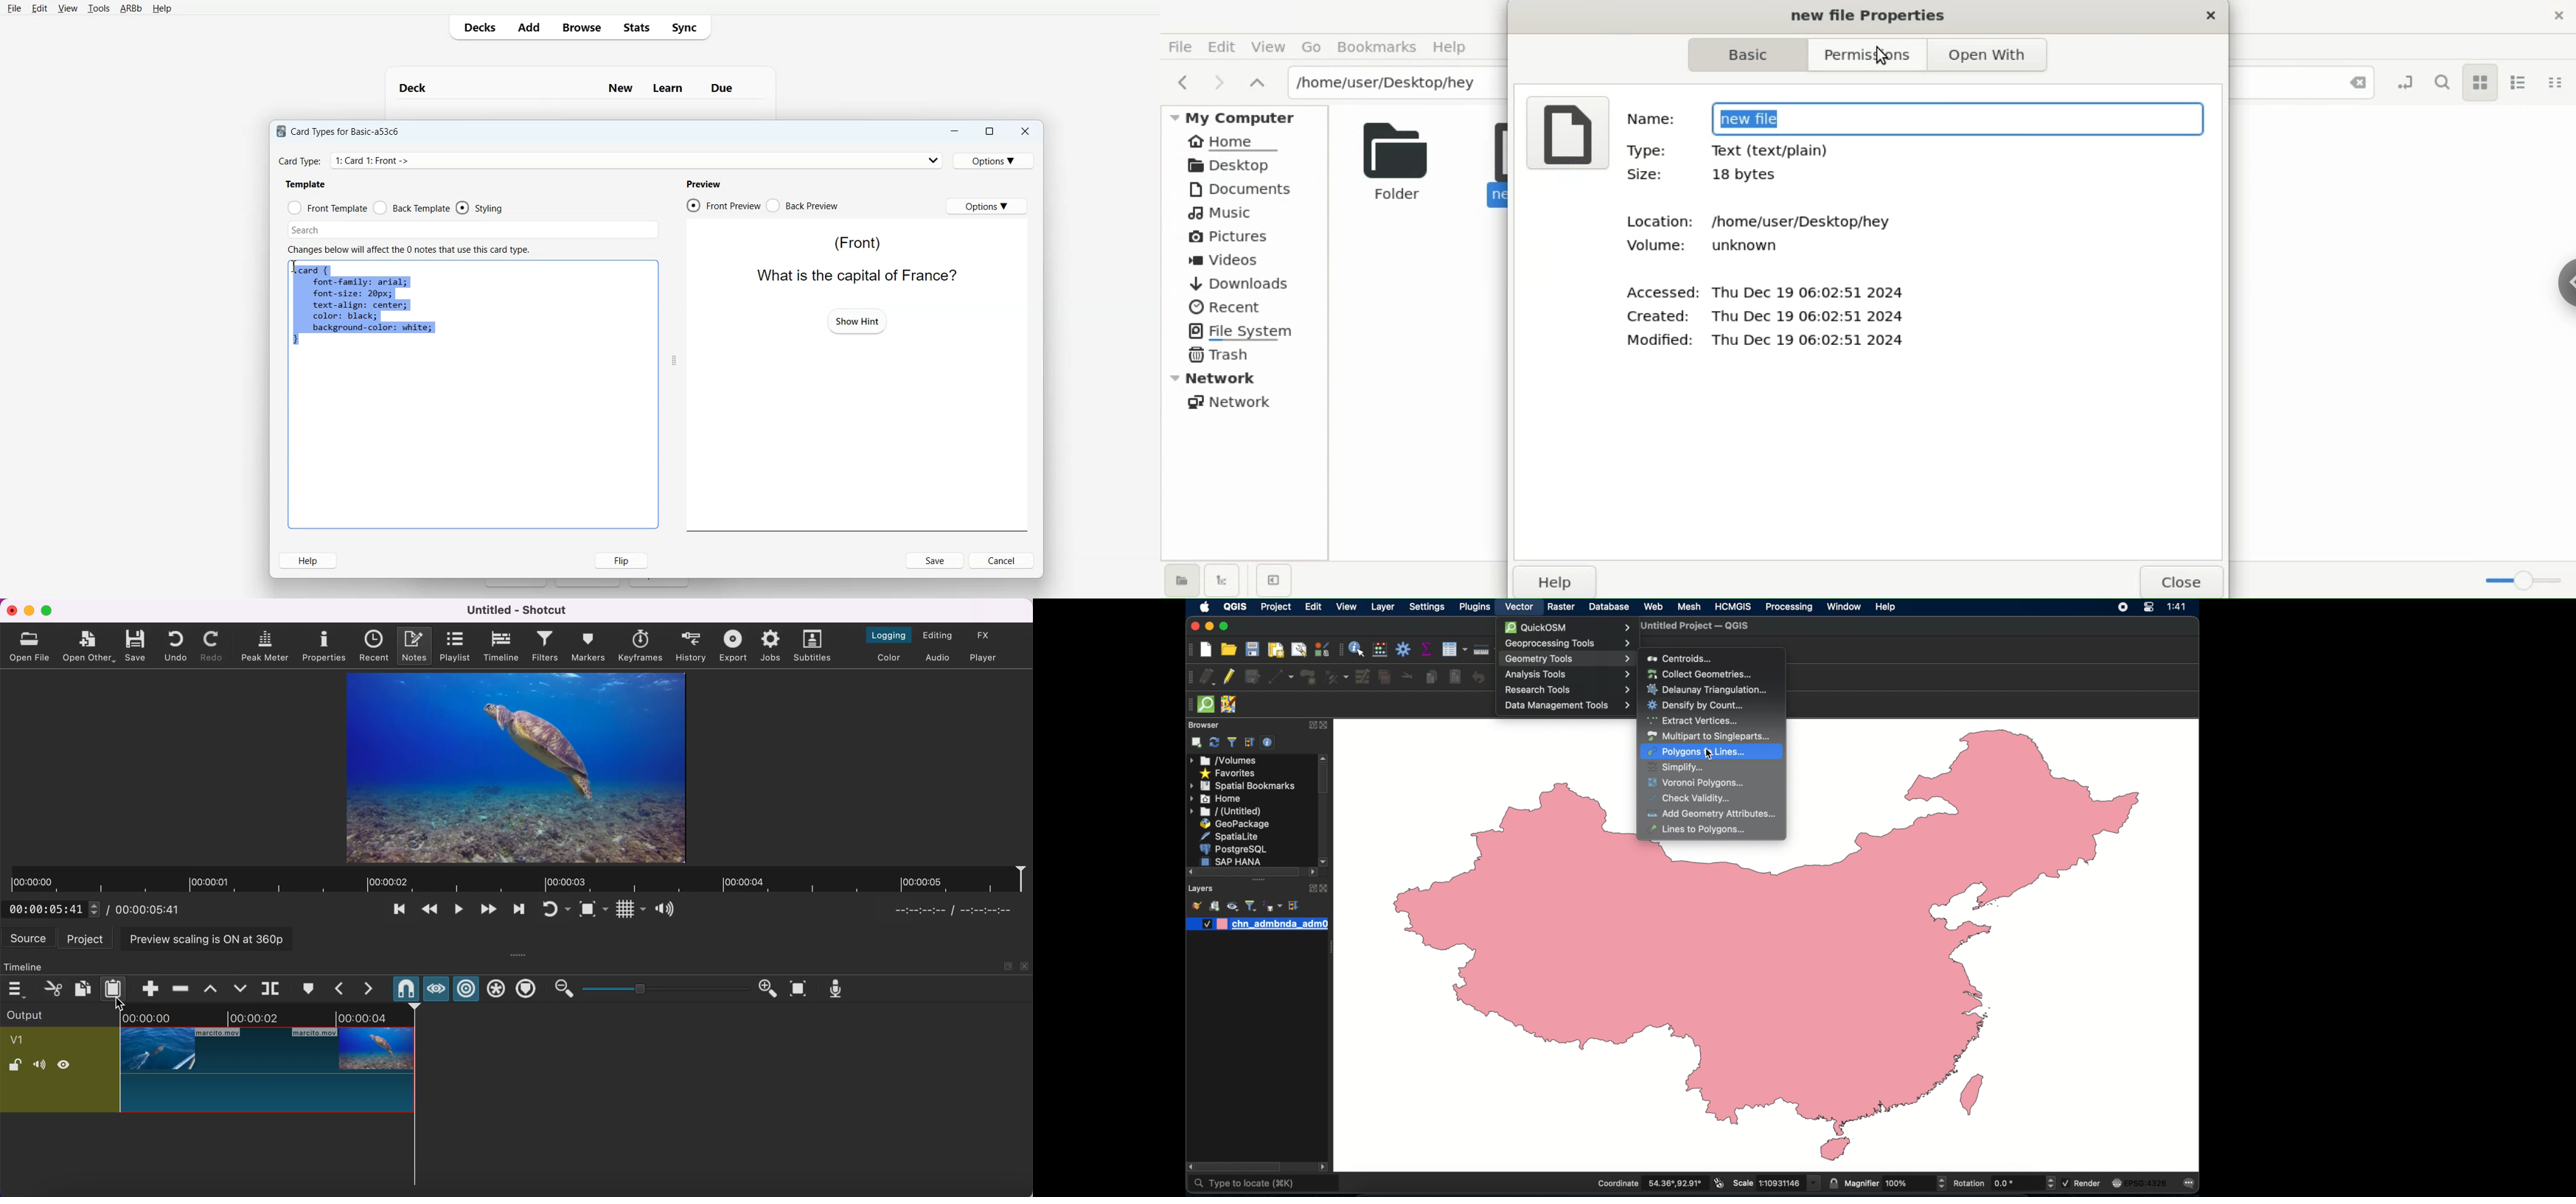 This screenshot has width=2576, height=1204. I want to click on print layout, so click(1275, 649).